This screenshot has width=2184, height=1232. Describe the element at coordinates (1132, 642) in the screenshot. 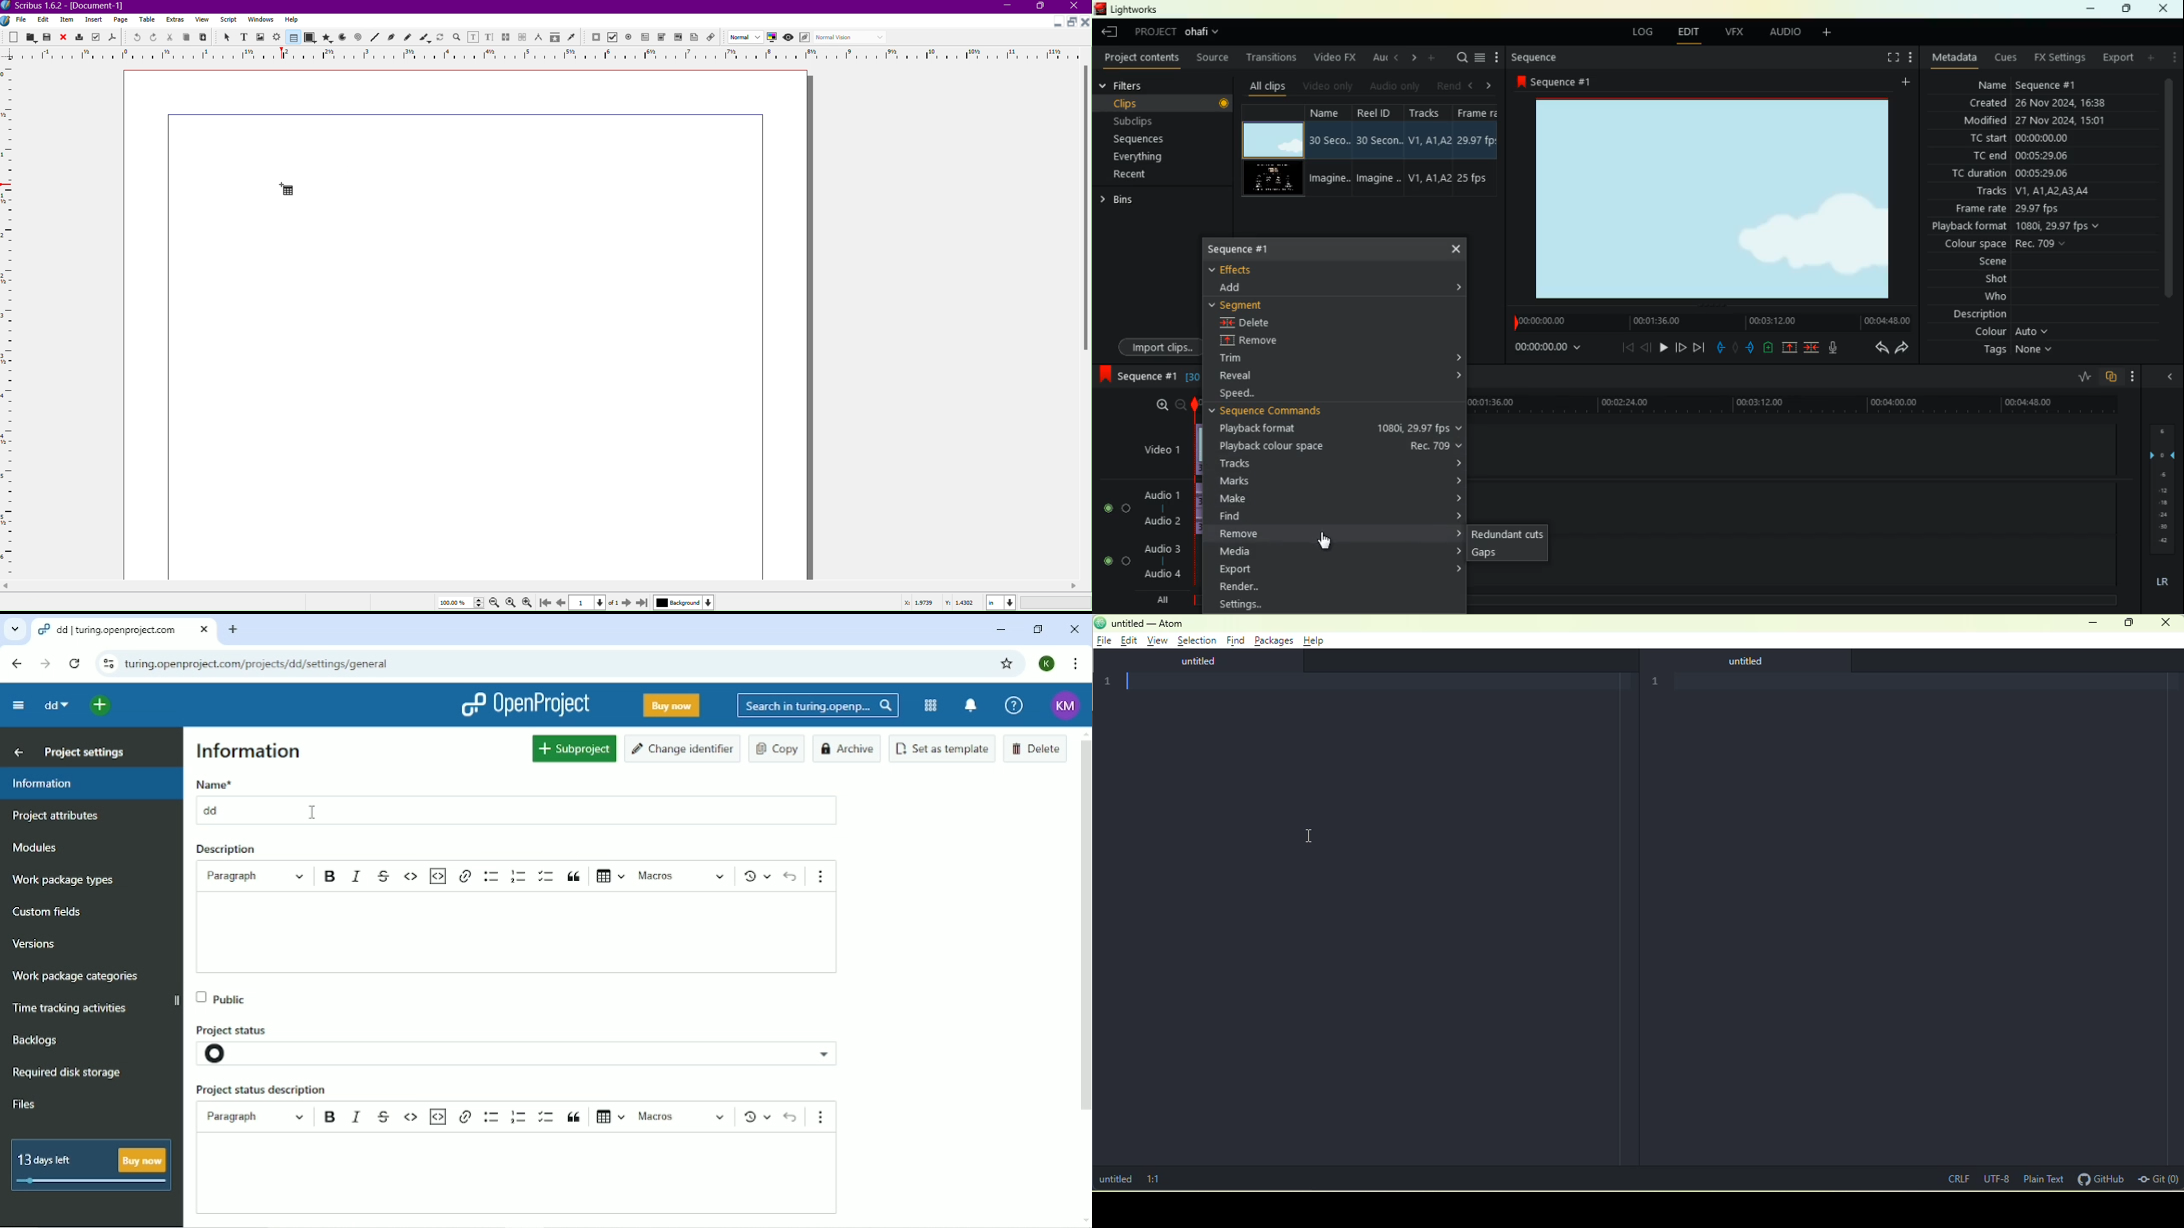

I see `edit` at that location.